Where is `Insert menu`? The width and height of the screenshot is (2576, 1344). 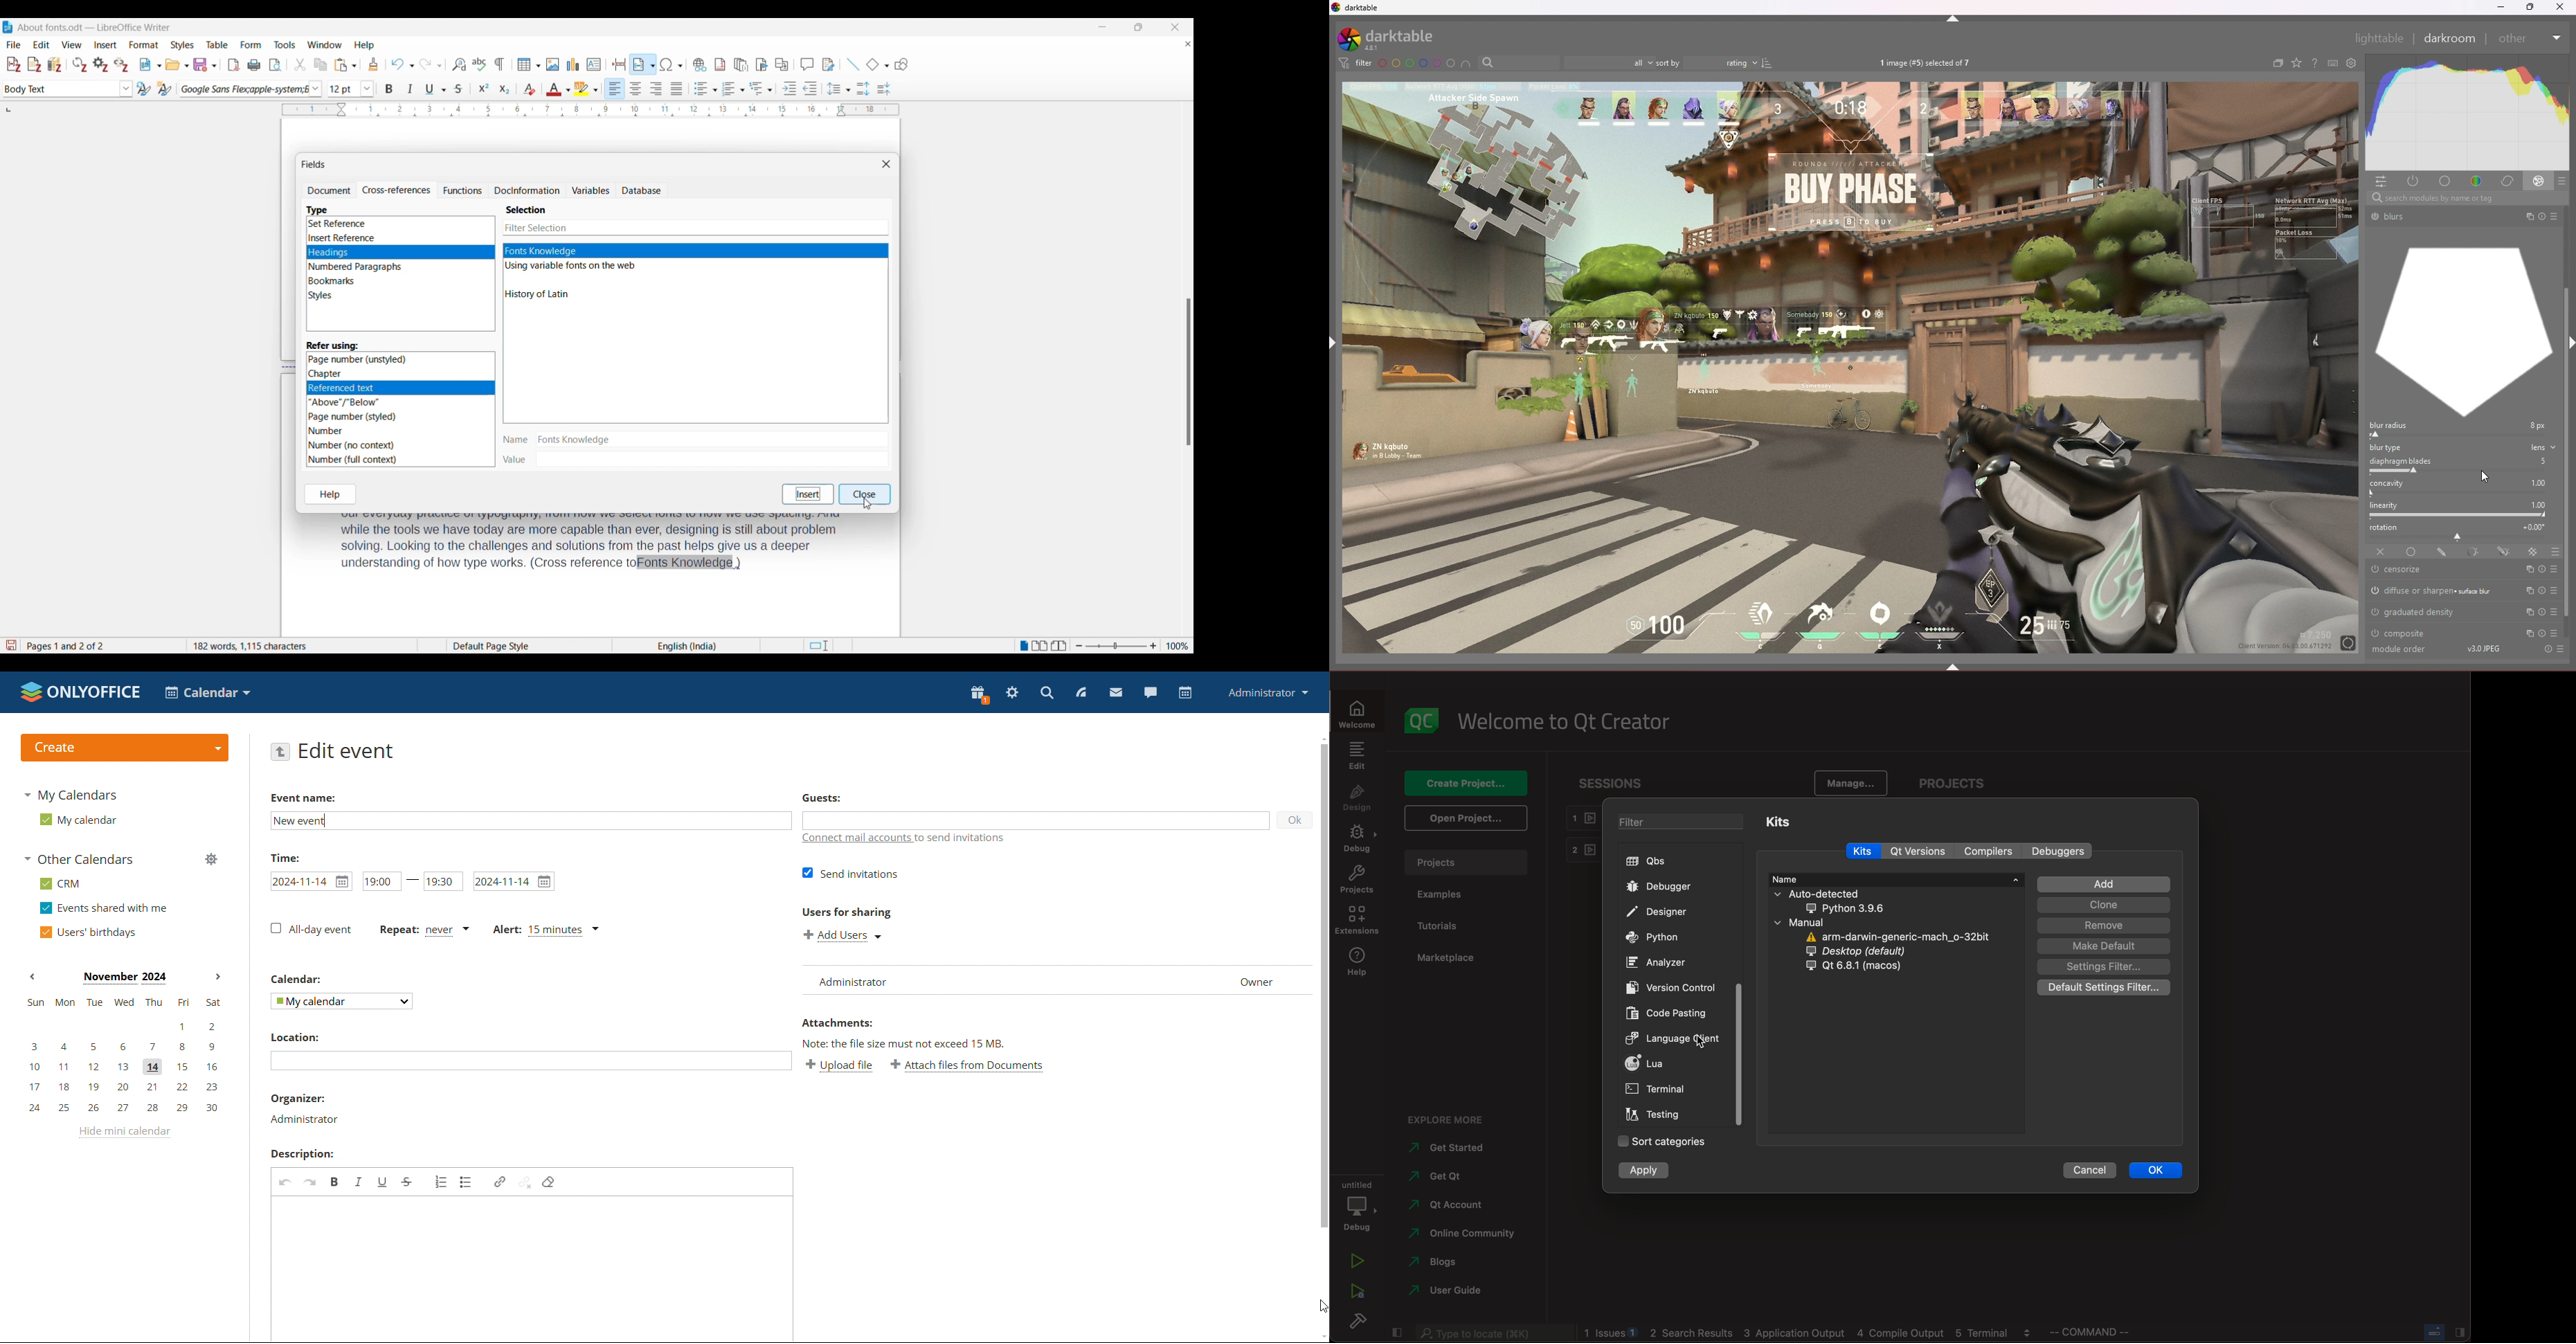 Insert menu is located at coordinates (106, 45).